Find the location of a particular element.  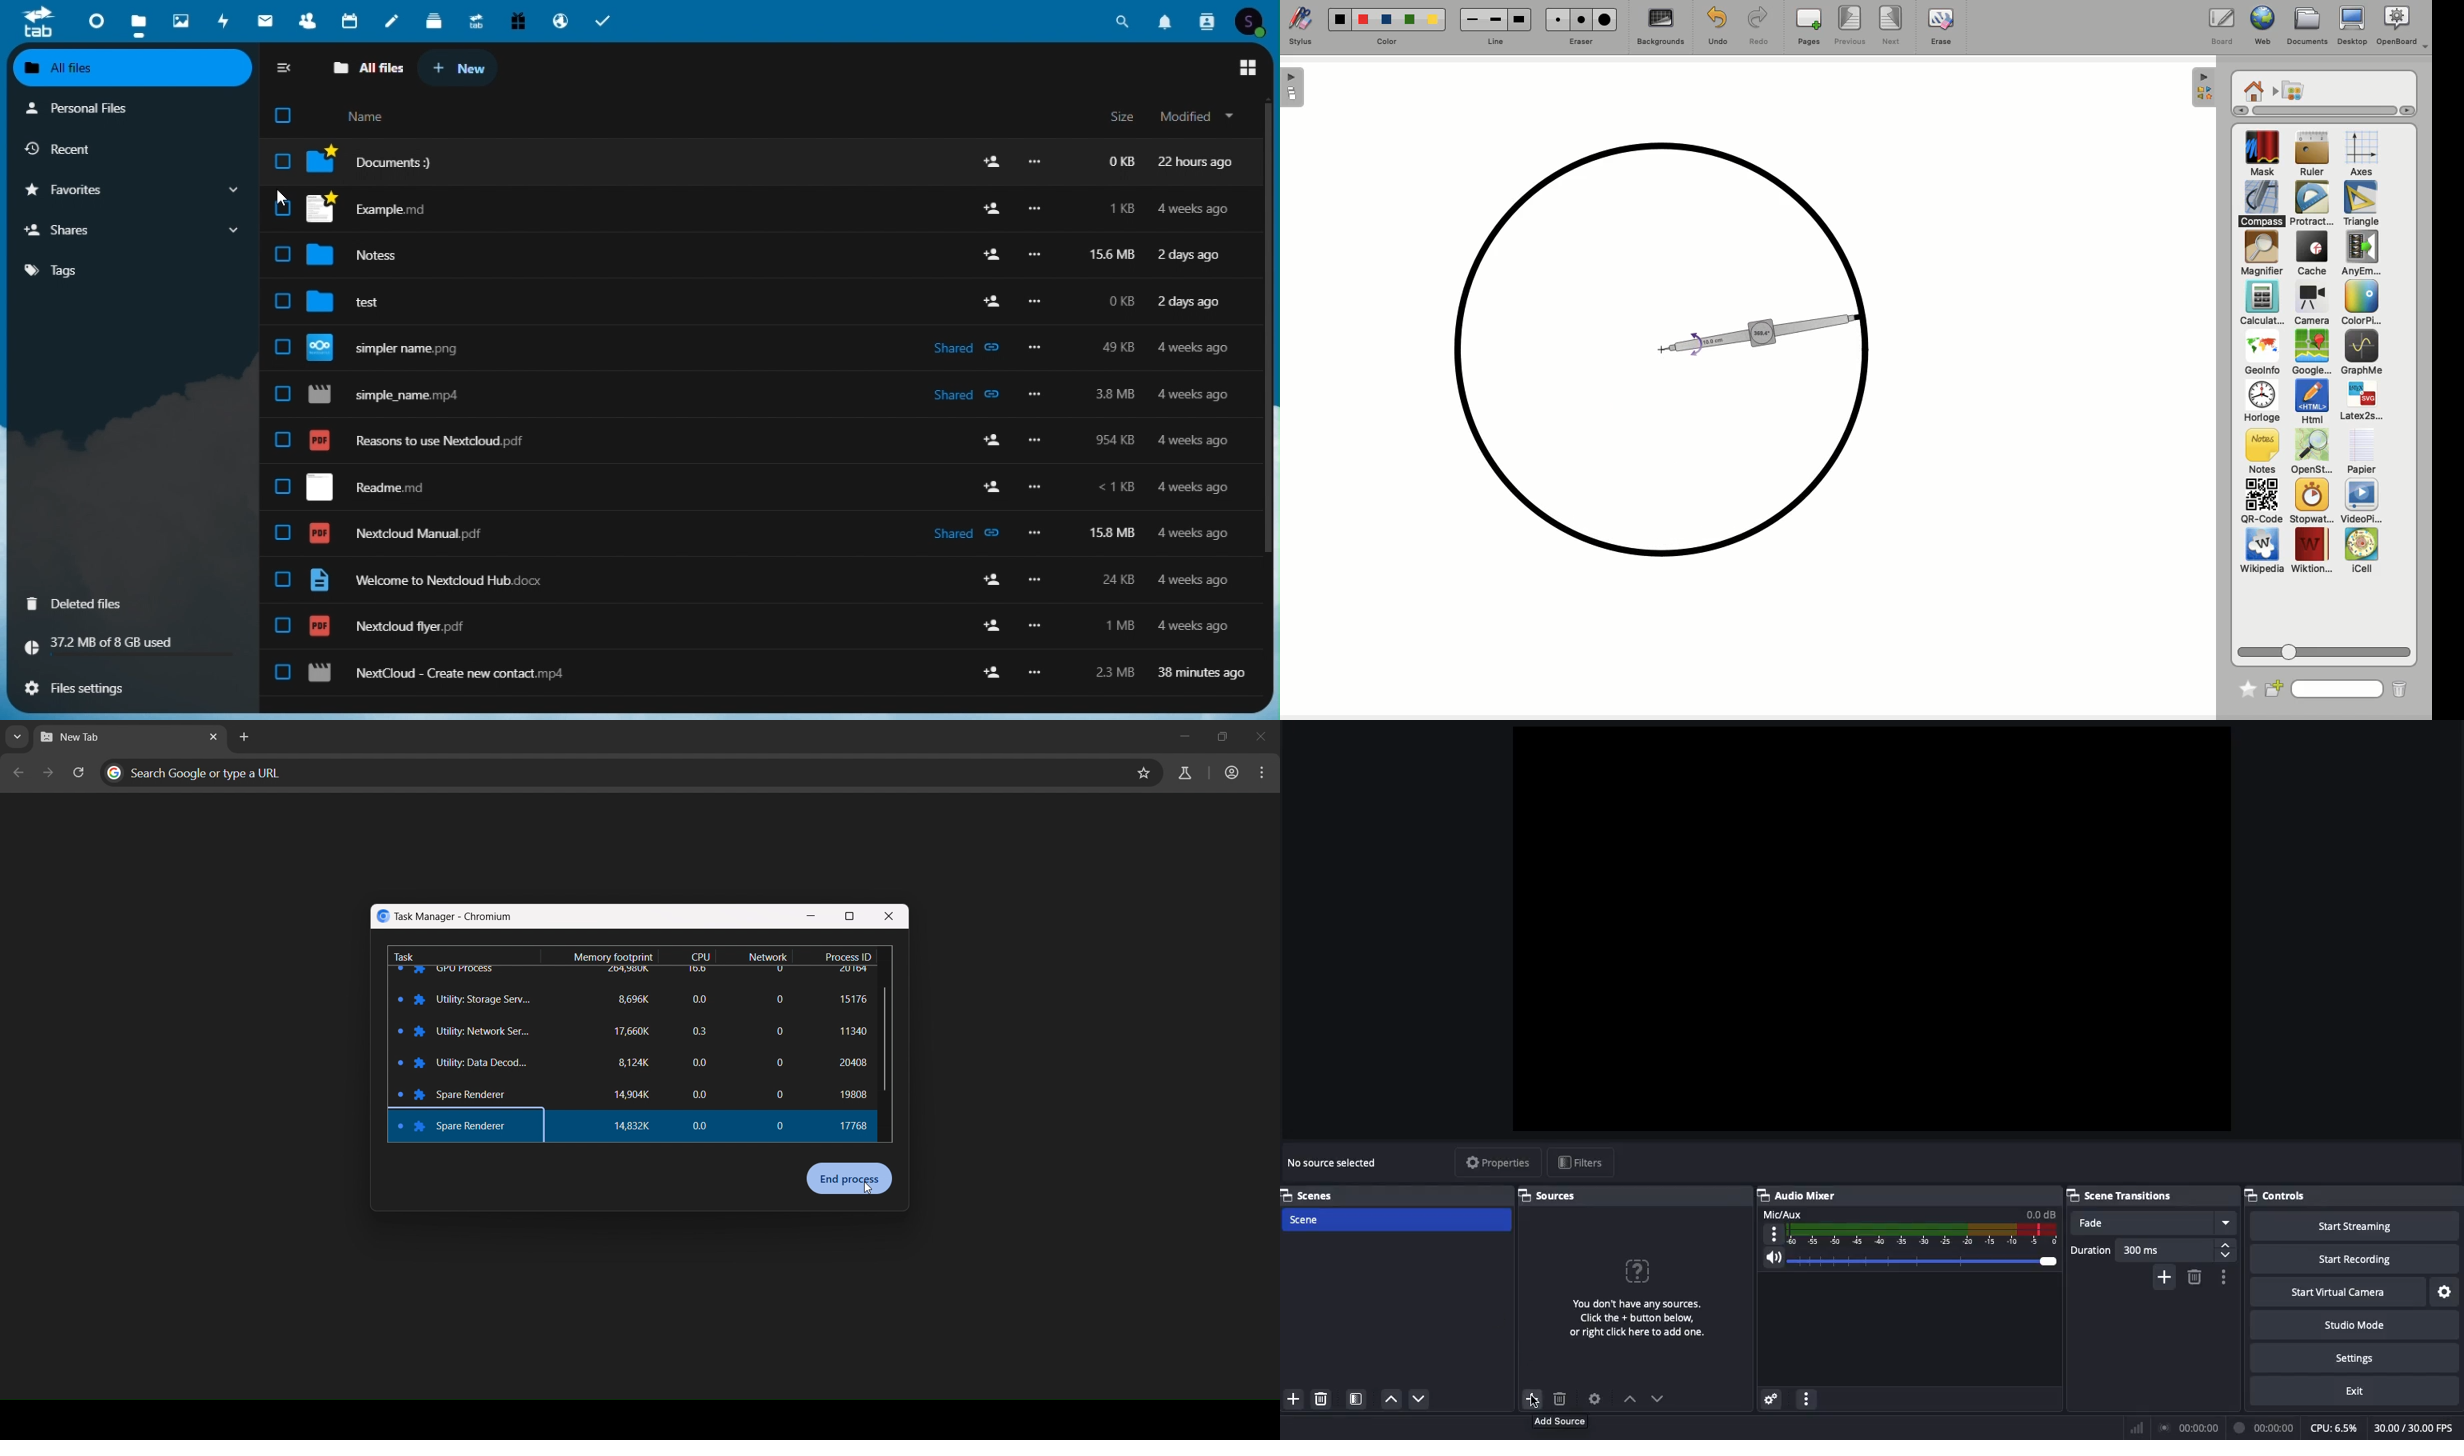

Calendar is located at coordinates (351, 20).